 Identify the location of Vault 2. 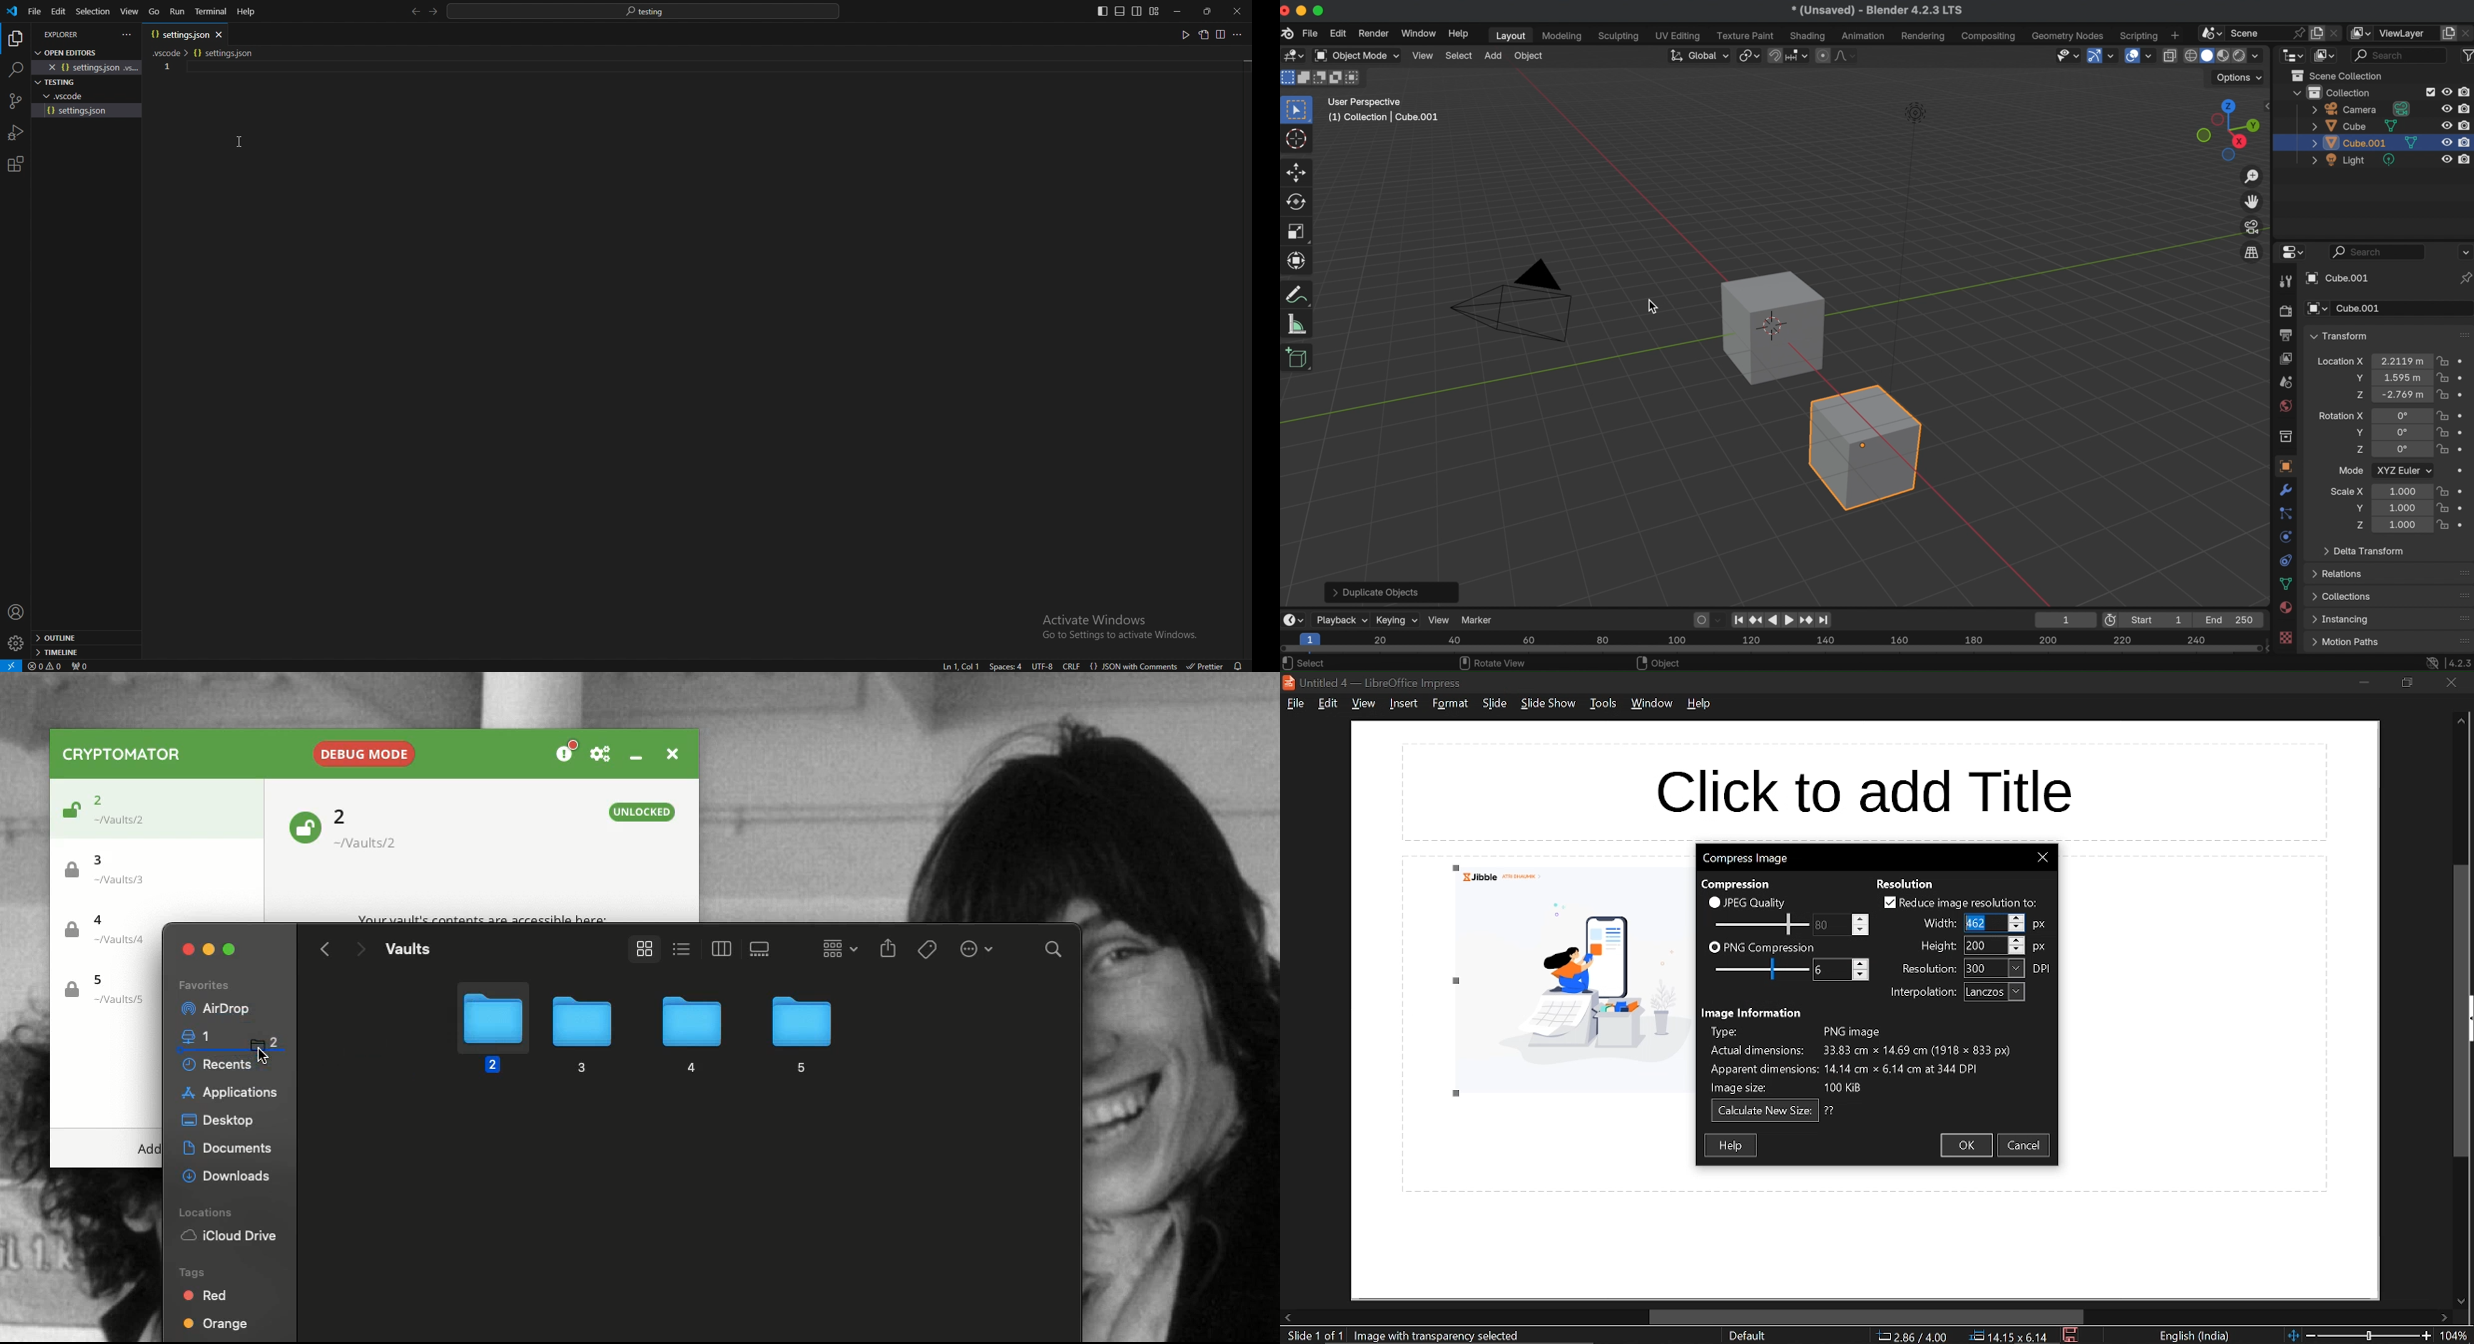
(376, 829).